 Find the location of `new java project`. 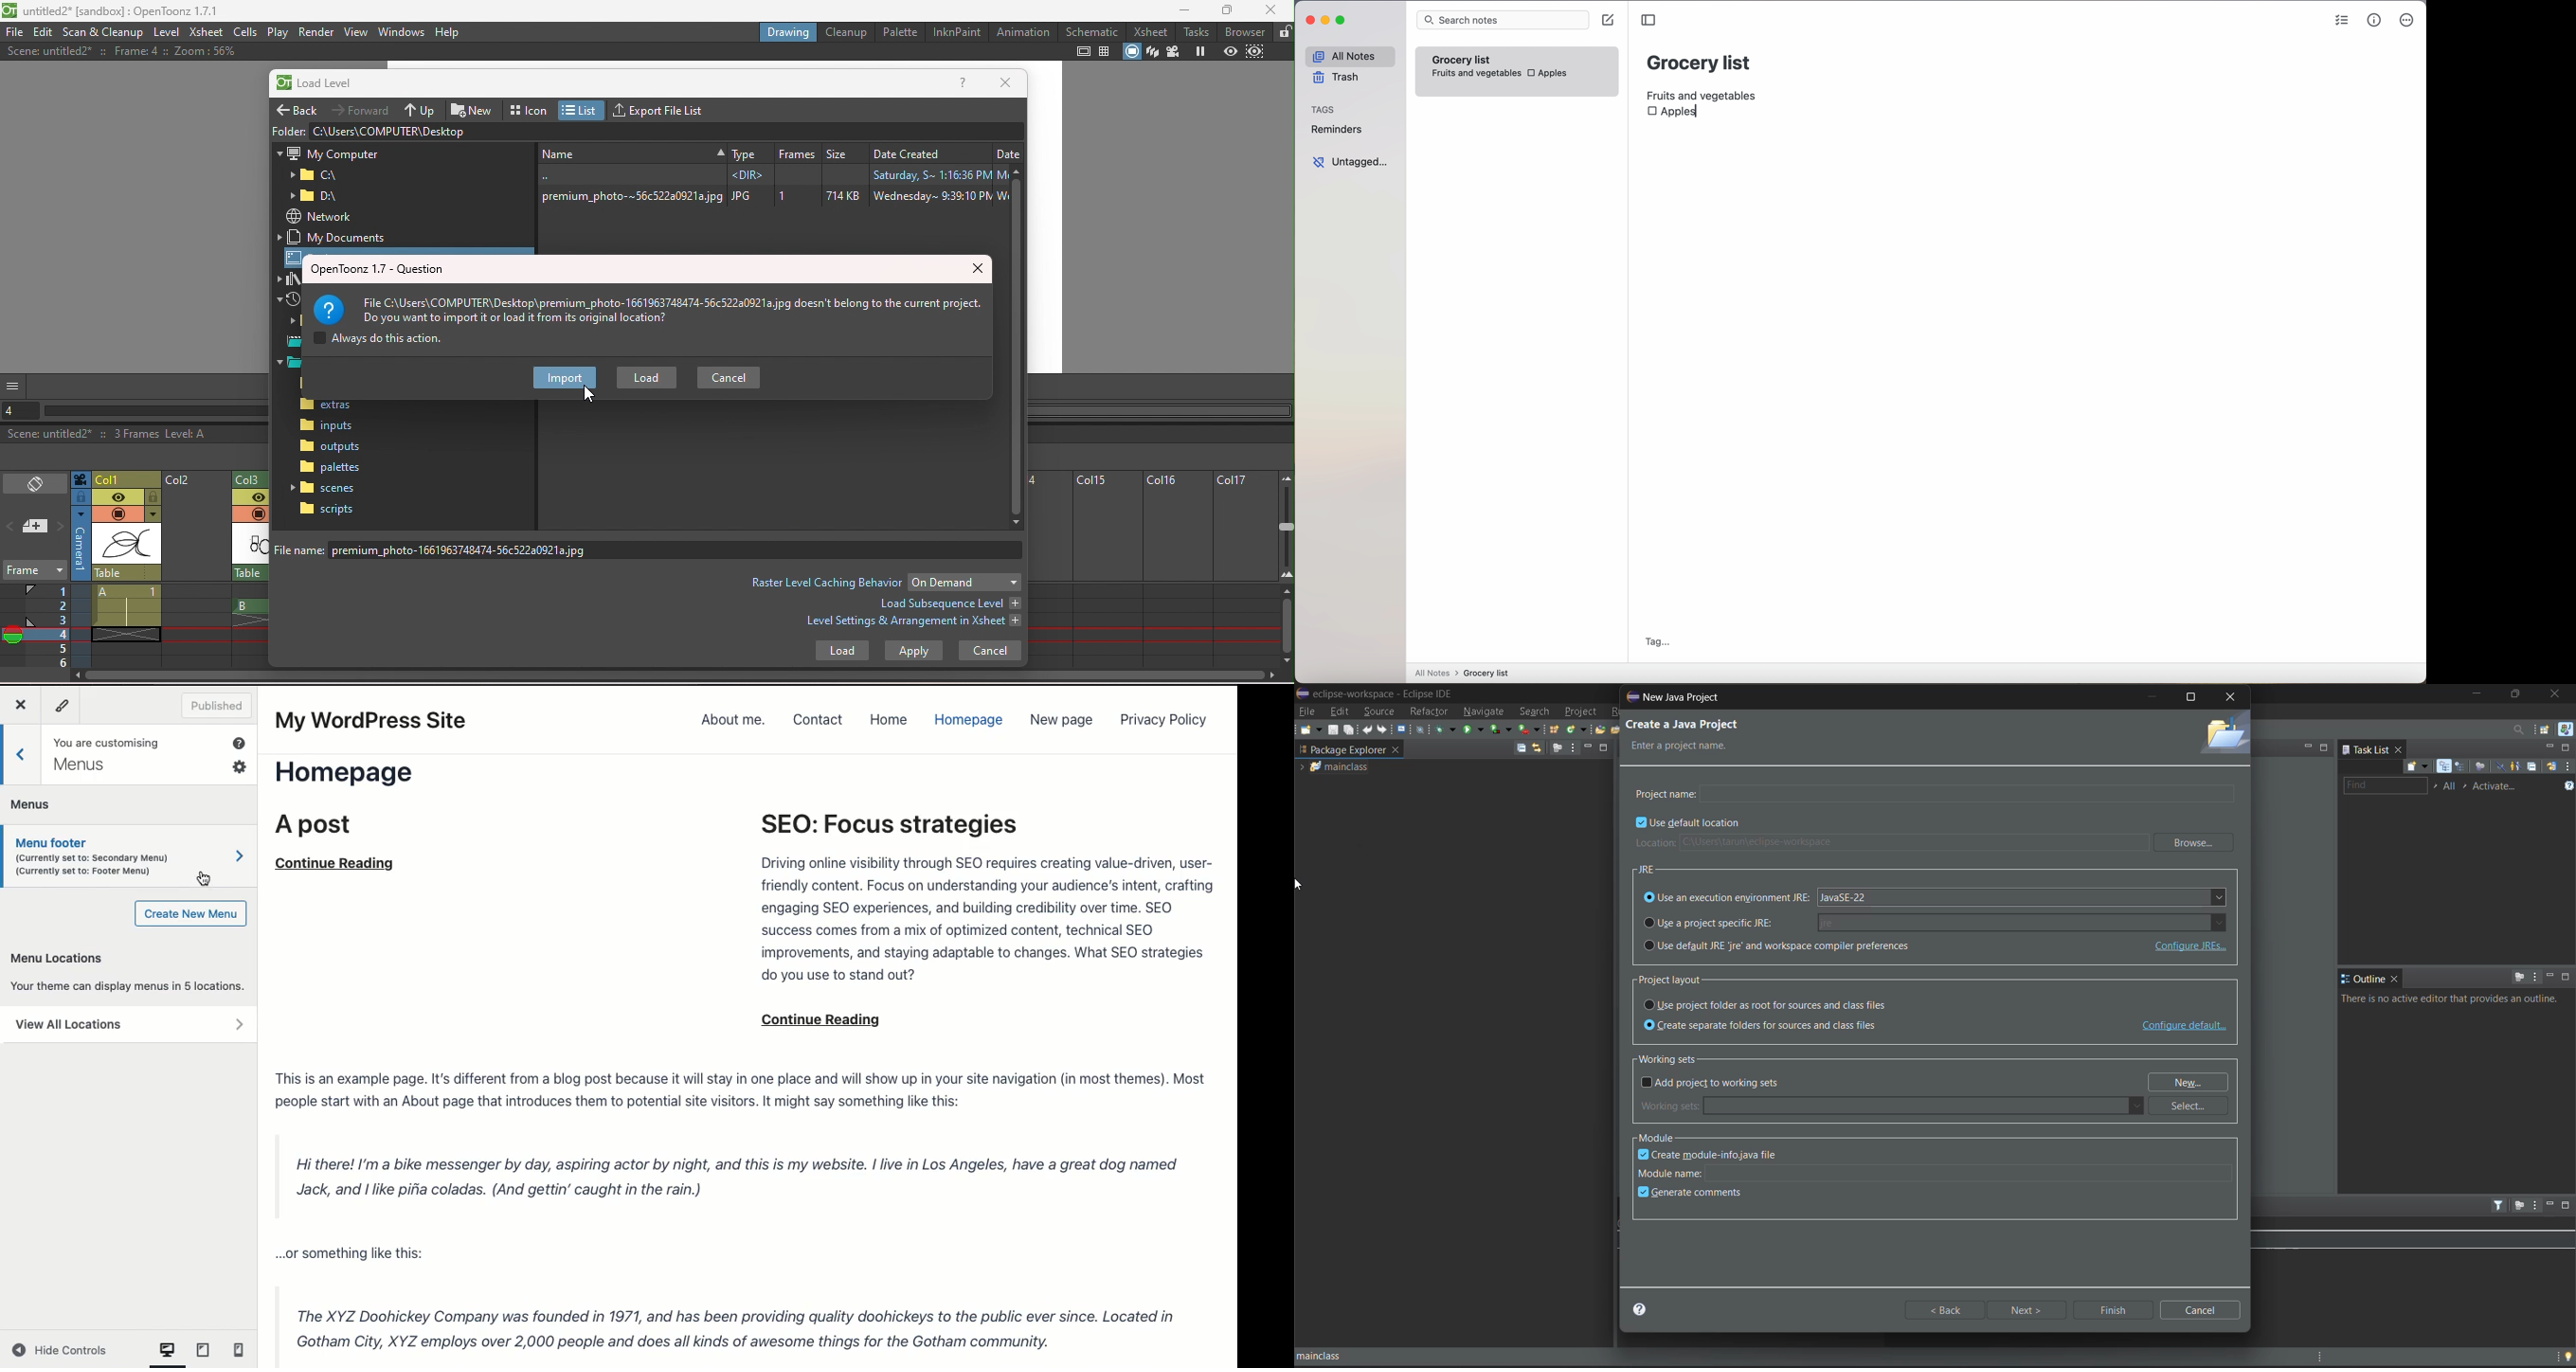

new java project is located at coordinates (1682, 697).